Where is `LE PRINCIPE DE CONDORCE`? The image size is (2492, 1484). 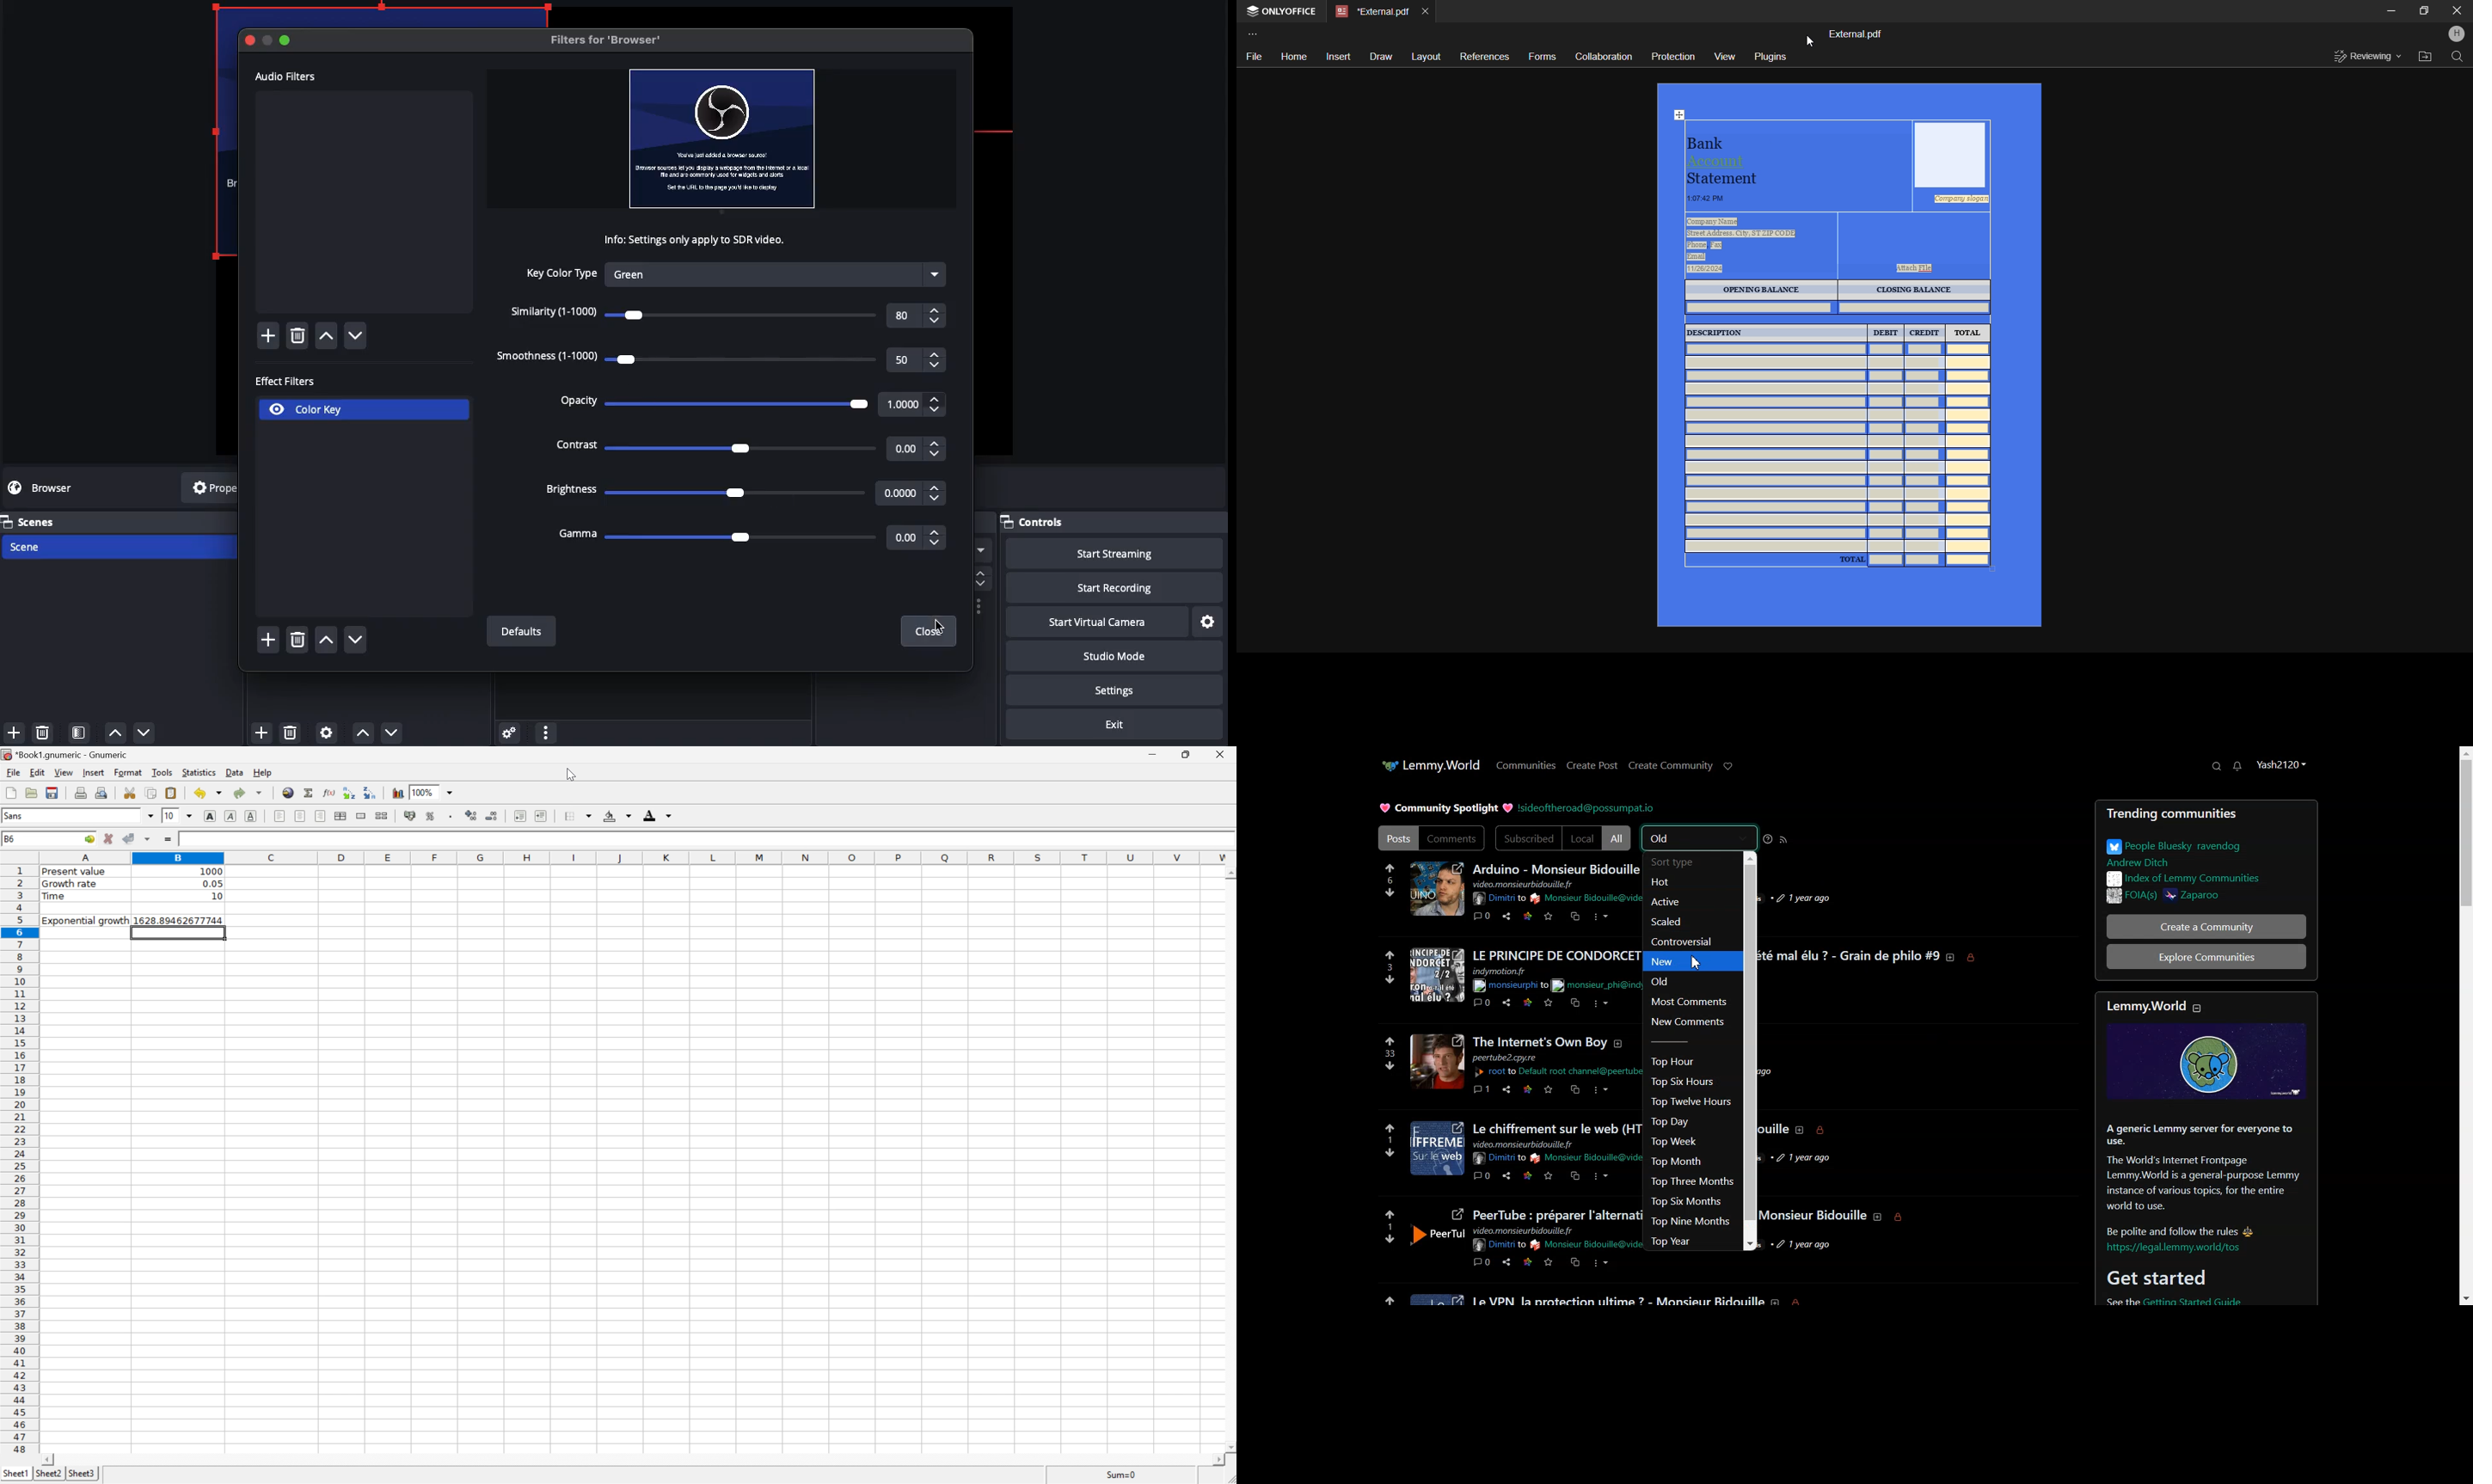 LE PRINCIPE DE CONDORCE is located at coordinates (1557, 954).